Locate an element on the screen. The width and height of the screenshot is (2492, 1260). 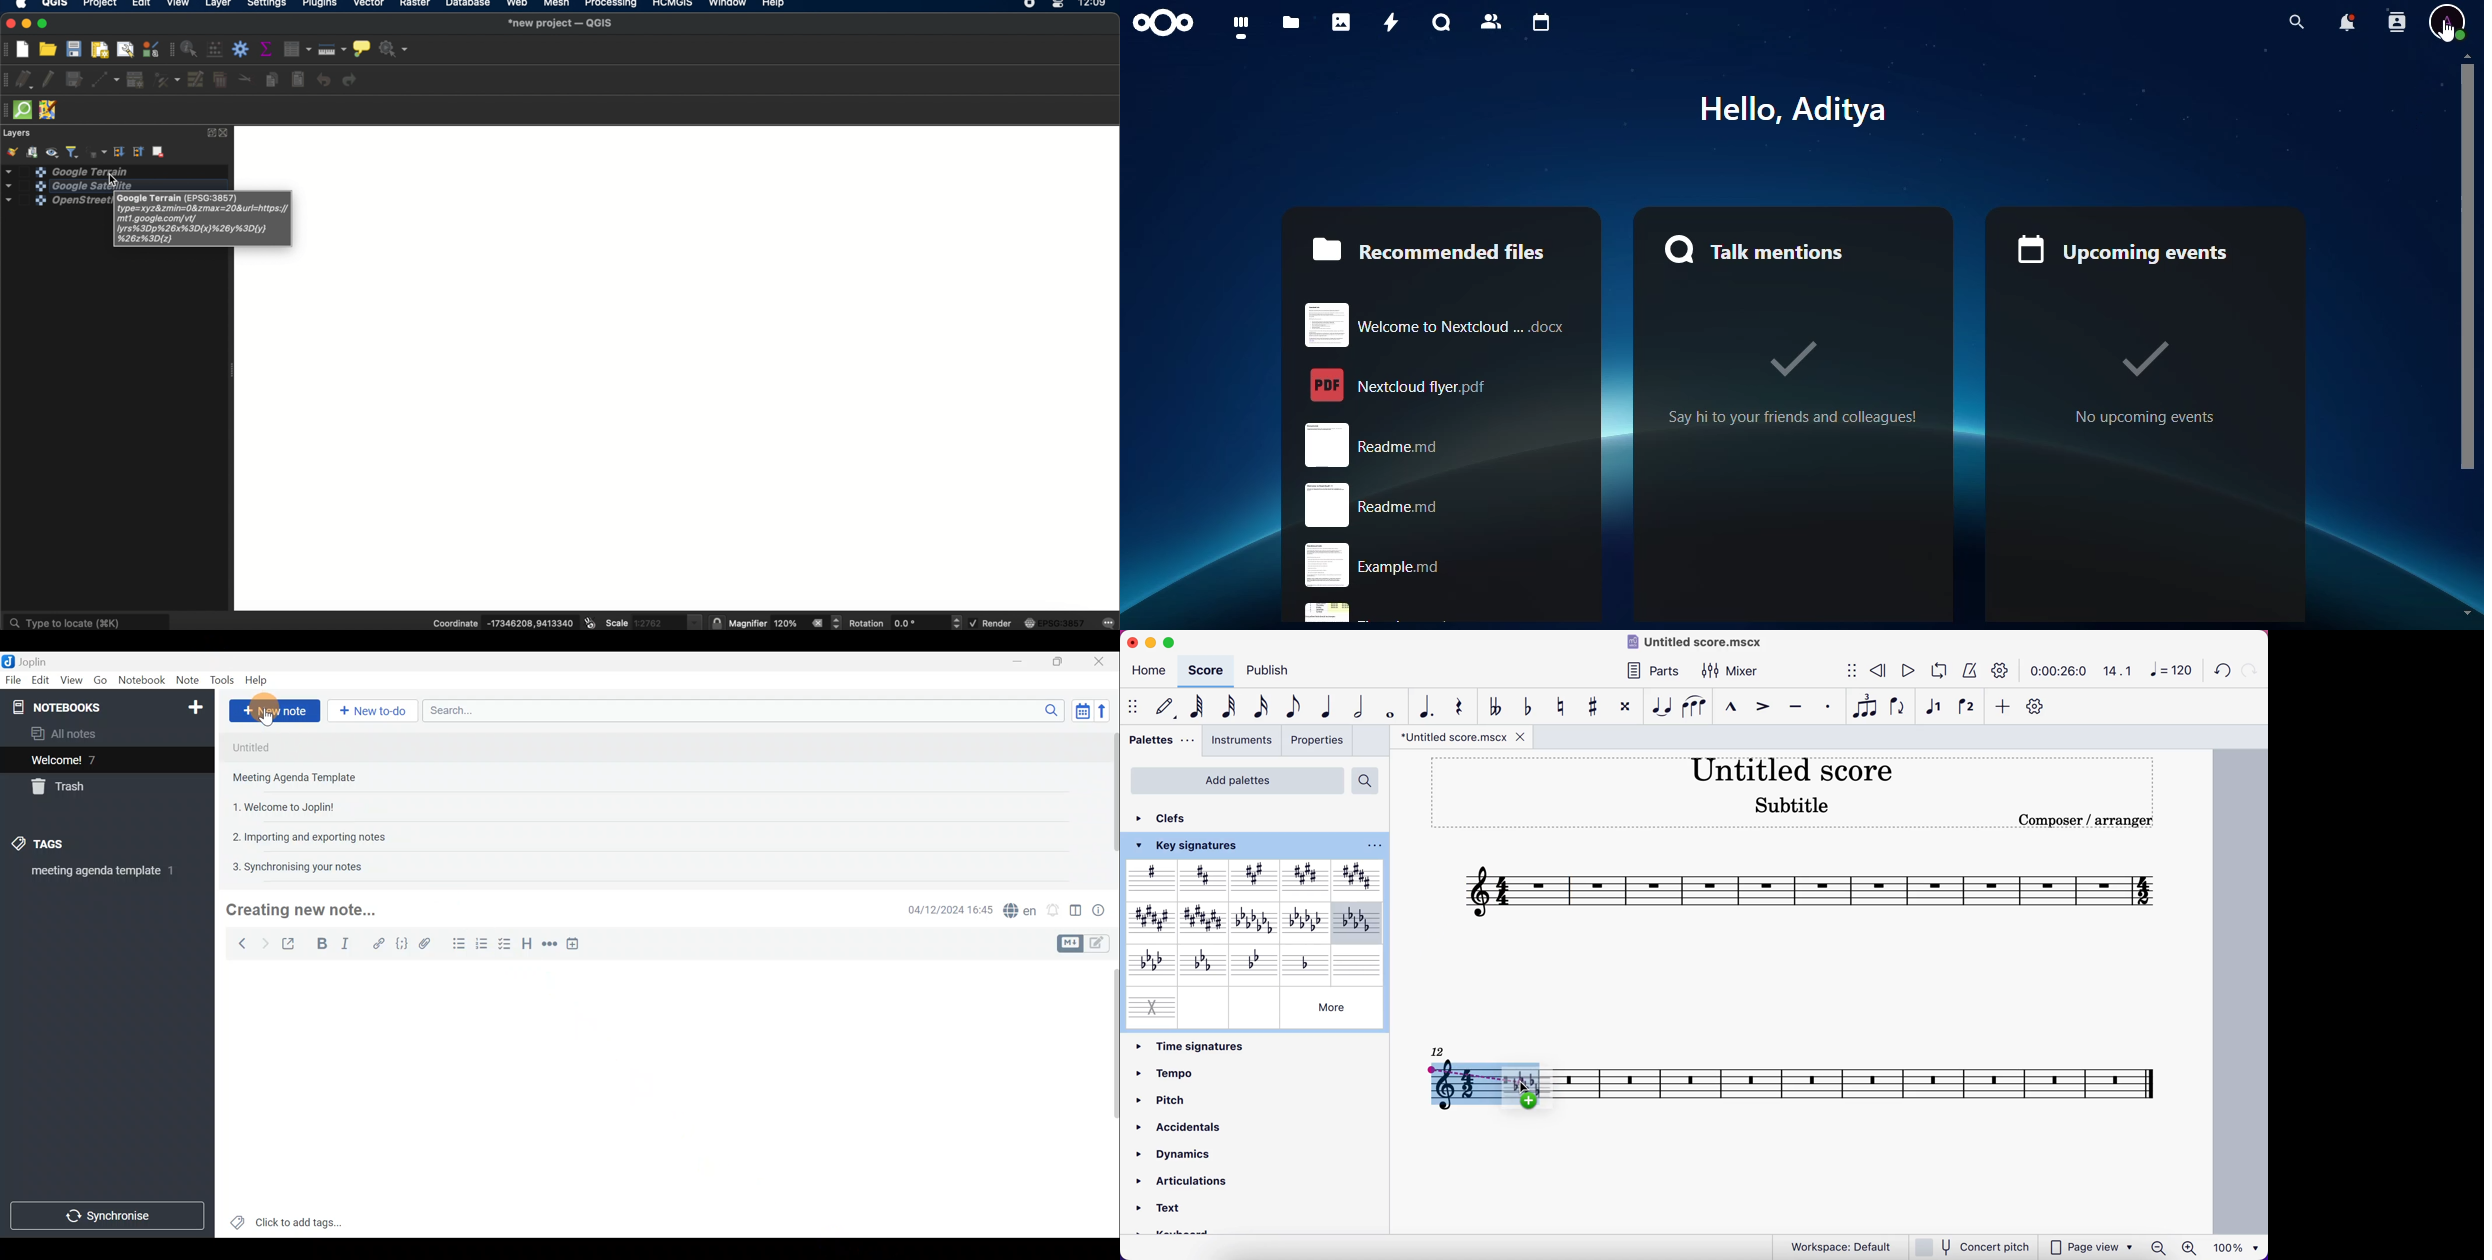
marcato is located at coordinates (1734, 711).